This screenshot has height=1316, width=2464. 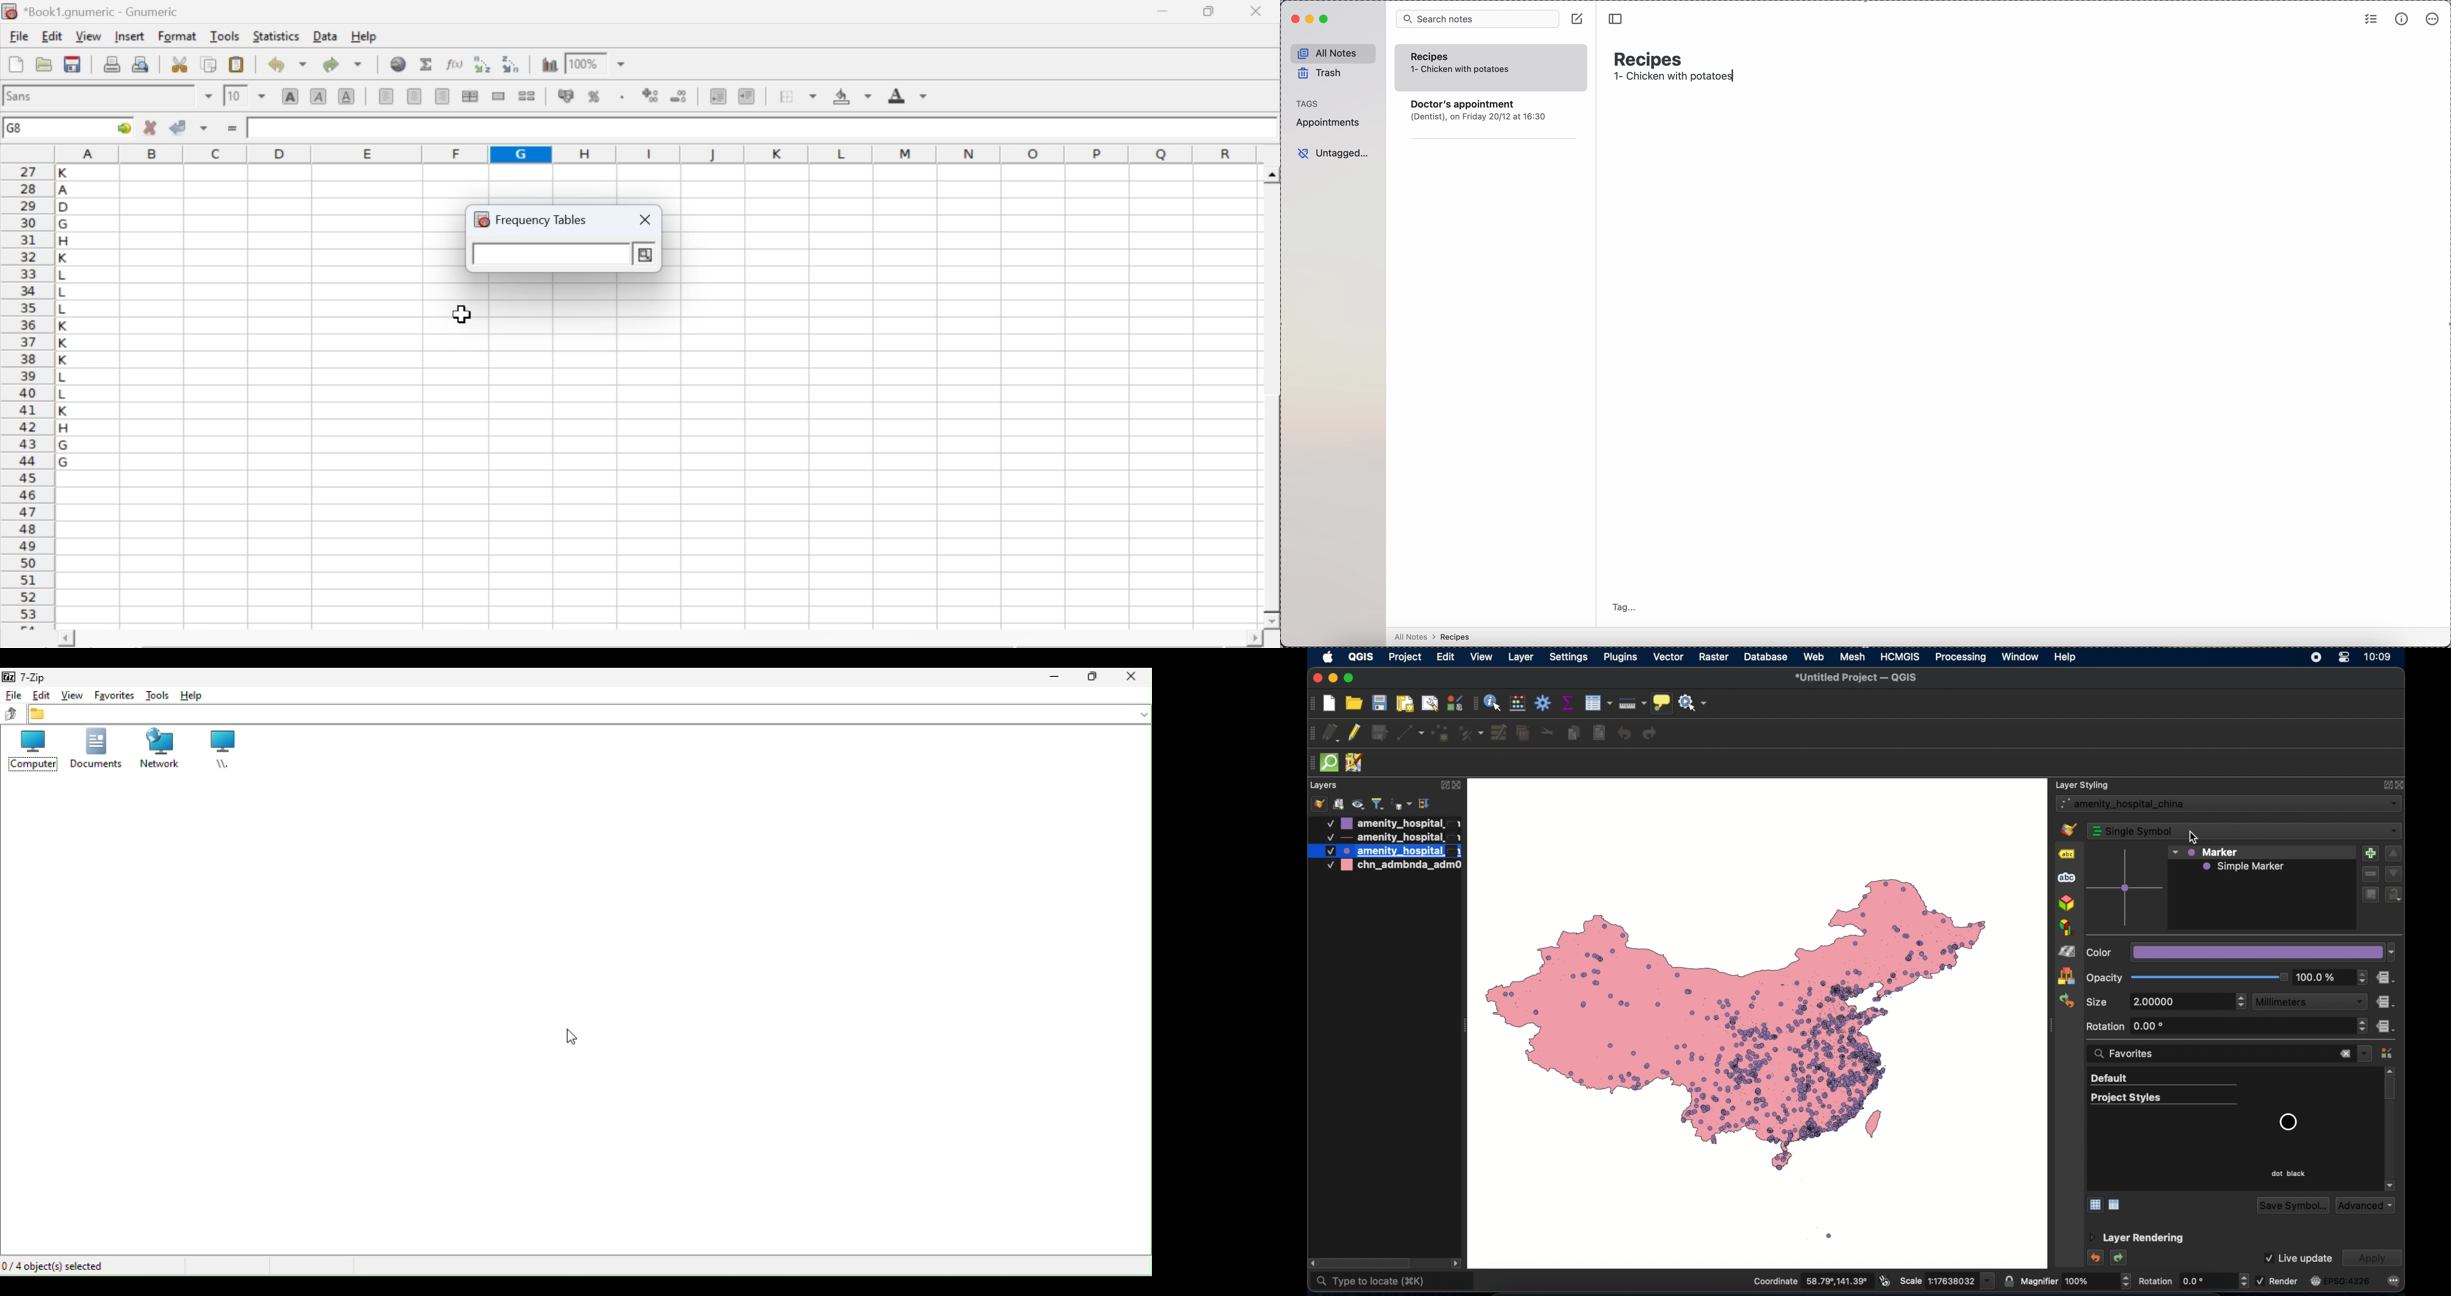 What do you see at coordinates (178, 36) in the screenshot?
I see `format` at bounding box center [178, 36].